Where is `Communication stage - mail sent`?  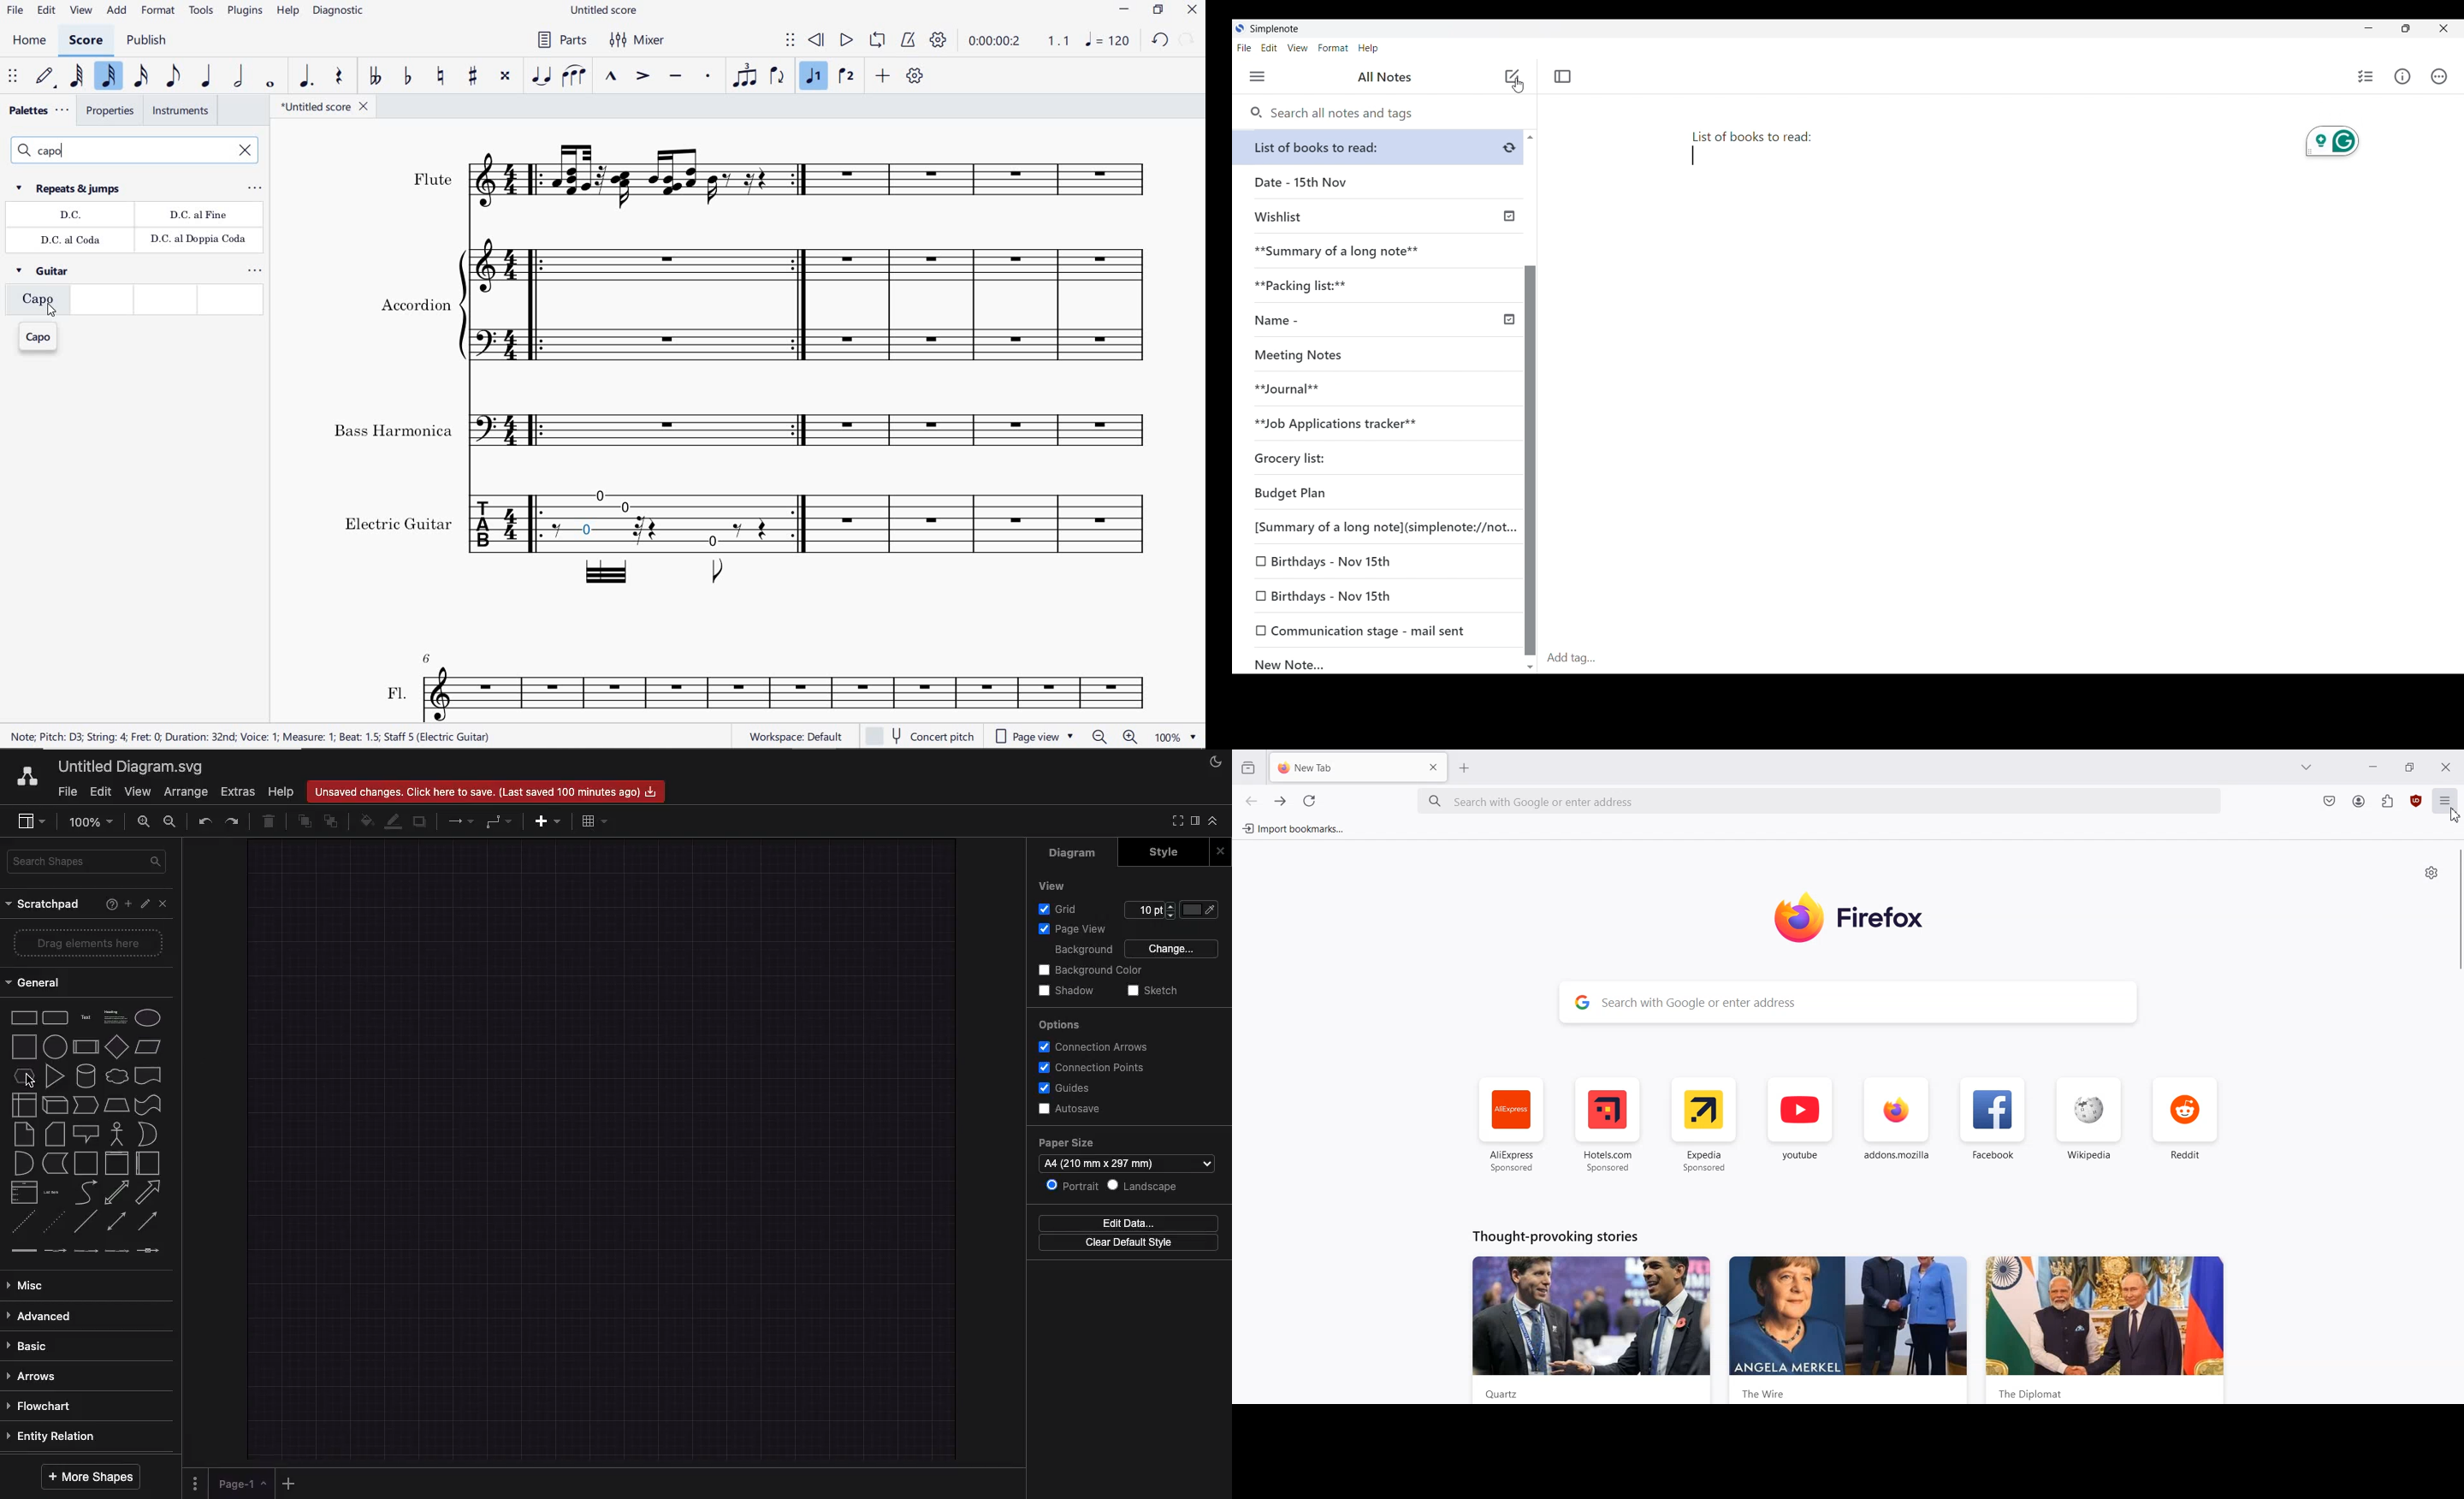
Communication stage - mail sent is located at coordinates (1378, 630).